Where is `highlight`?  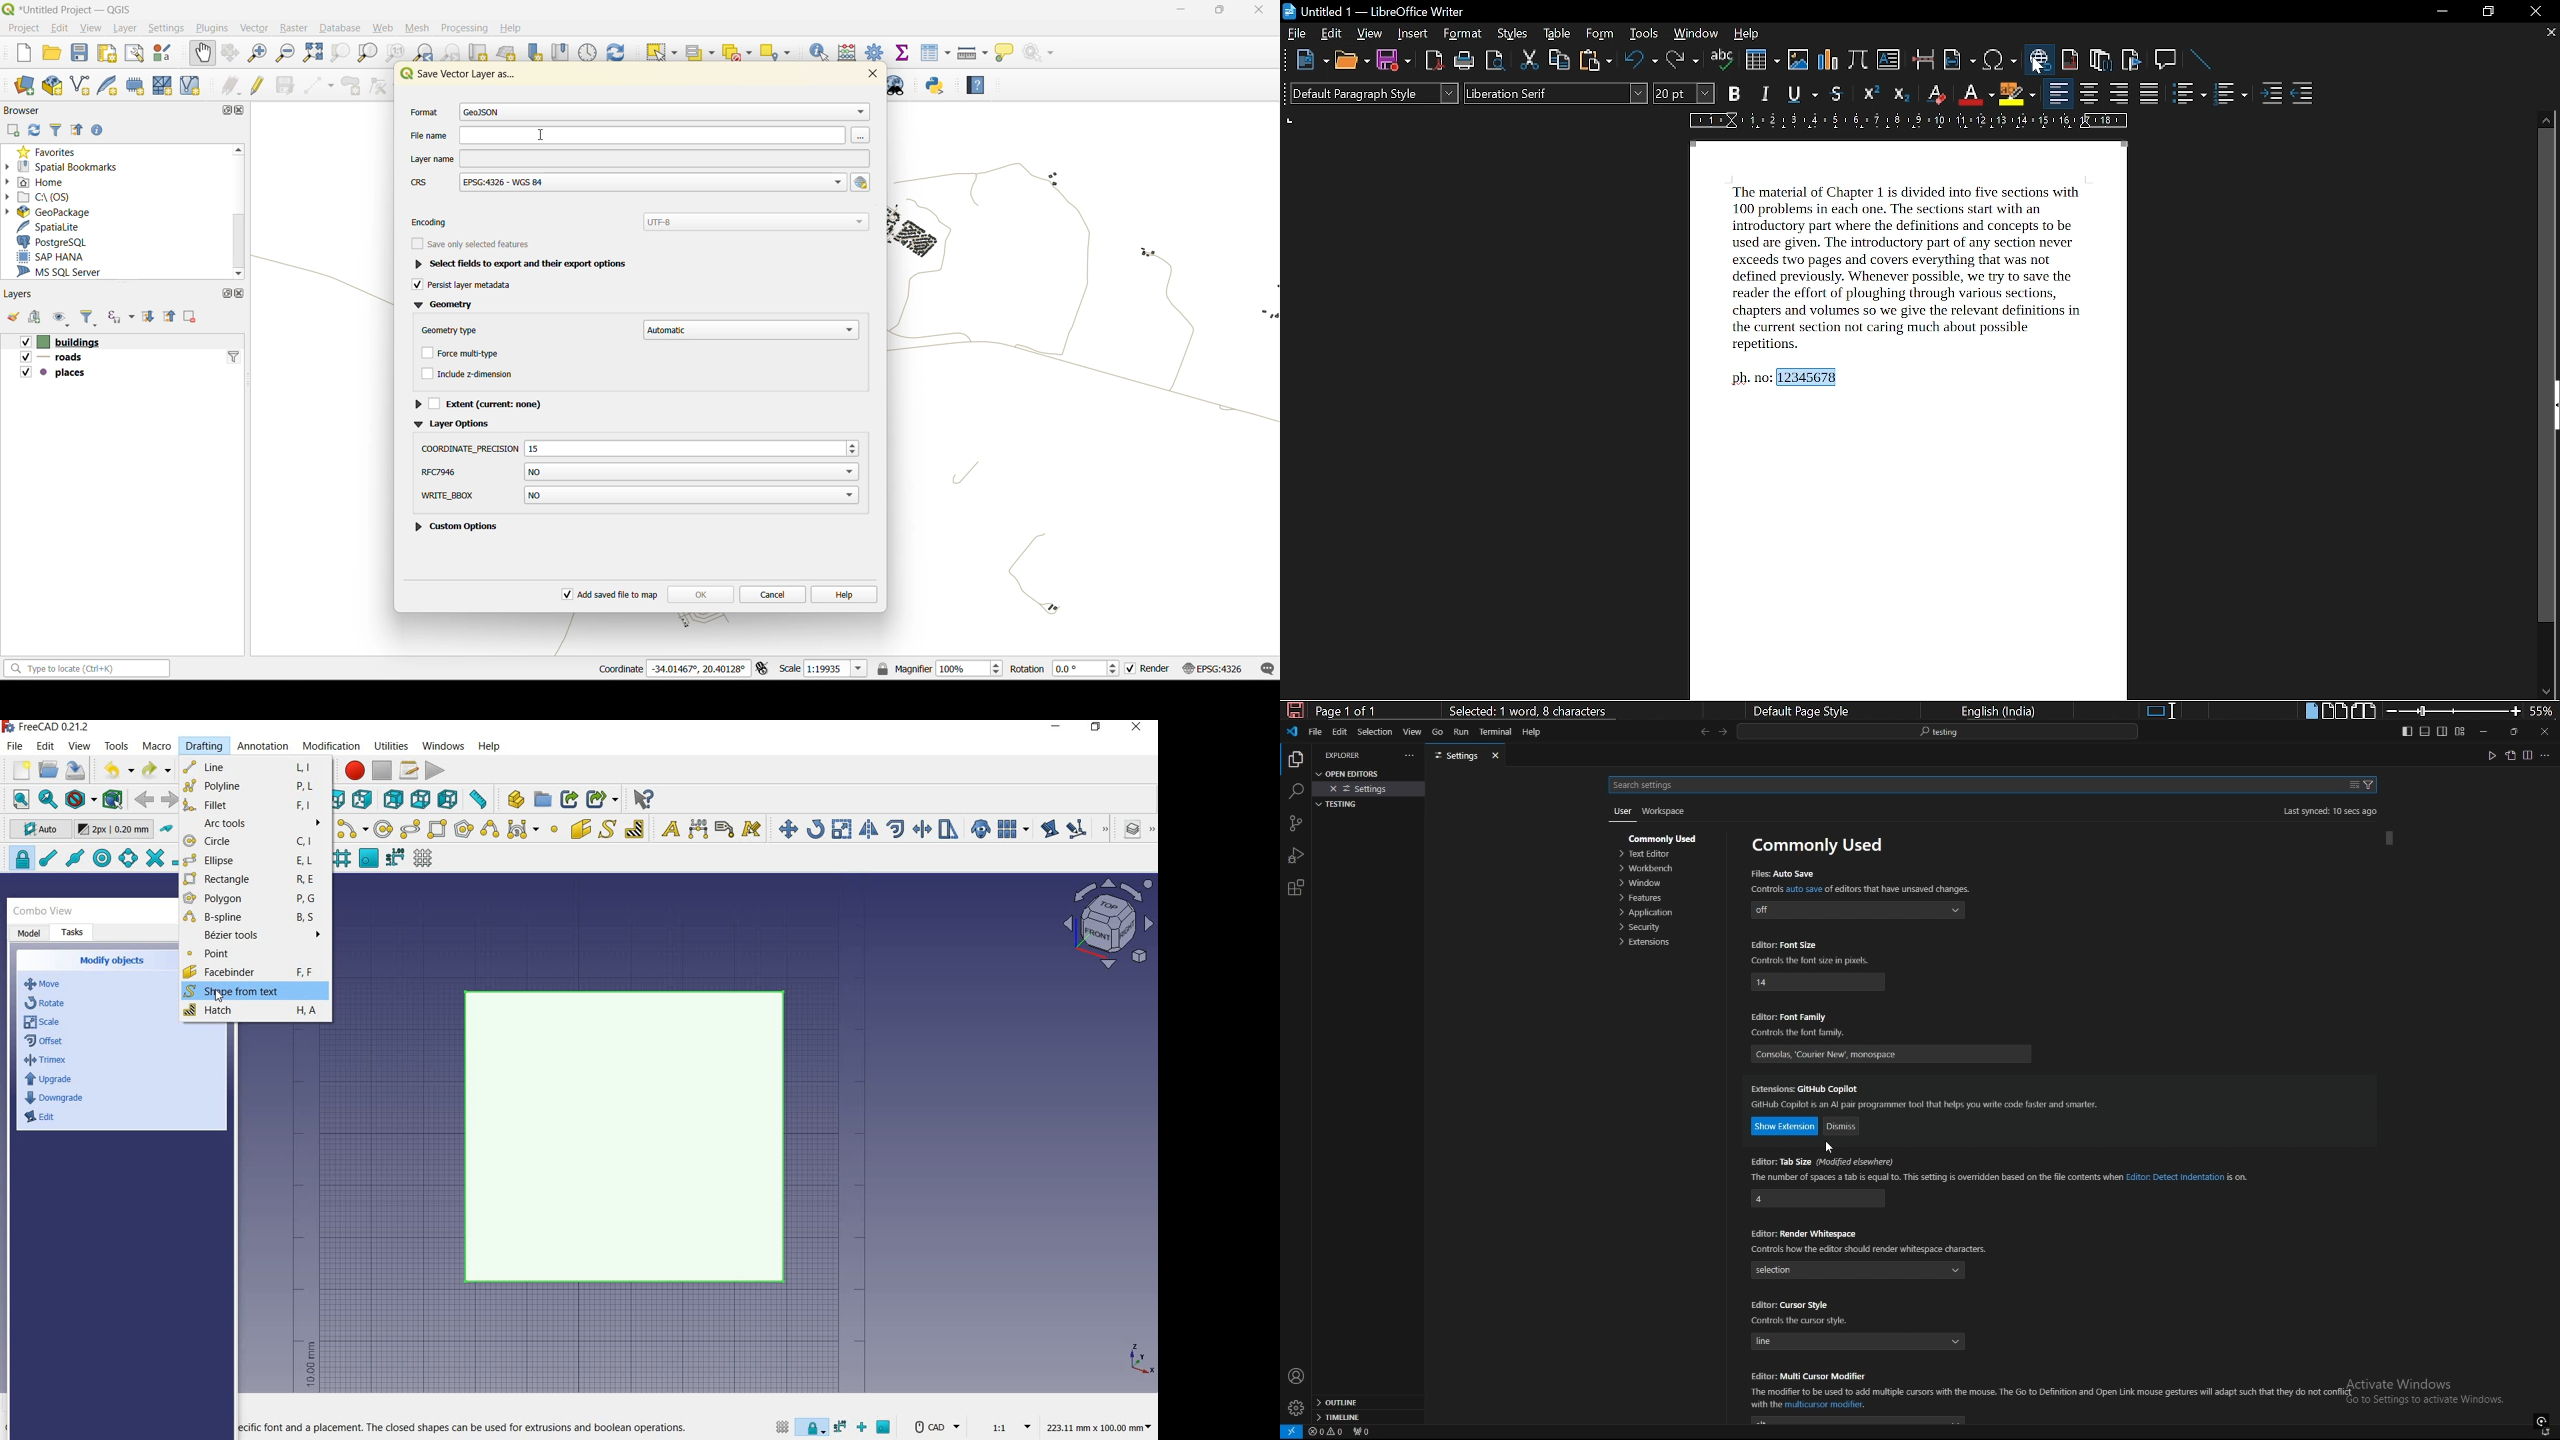
highlight is located at coordinates (2017, 94).